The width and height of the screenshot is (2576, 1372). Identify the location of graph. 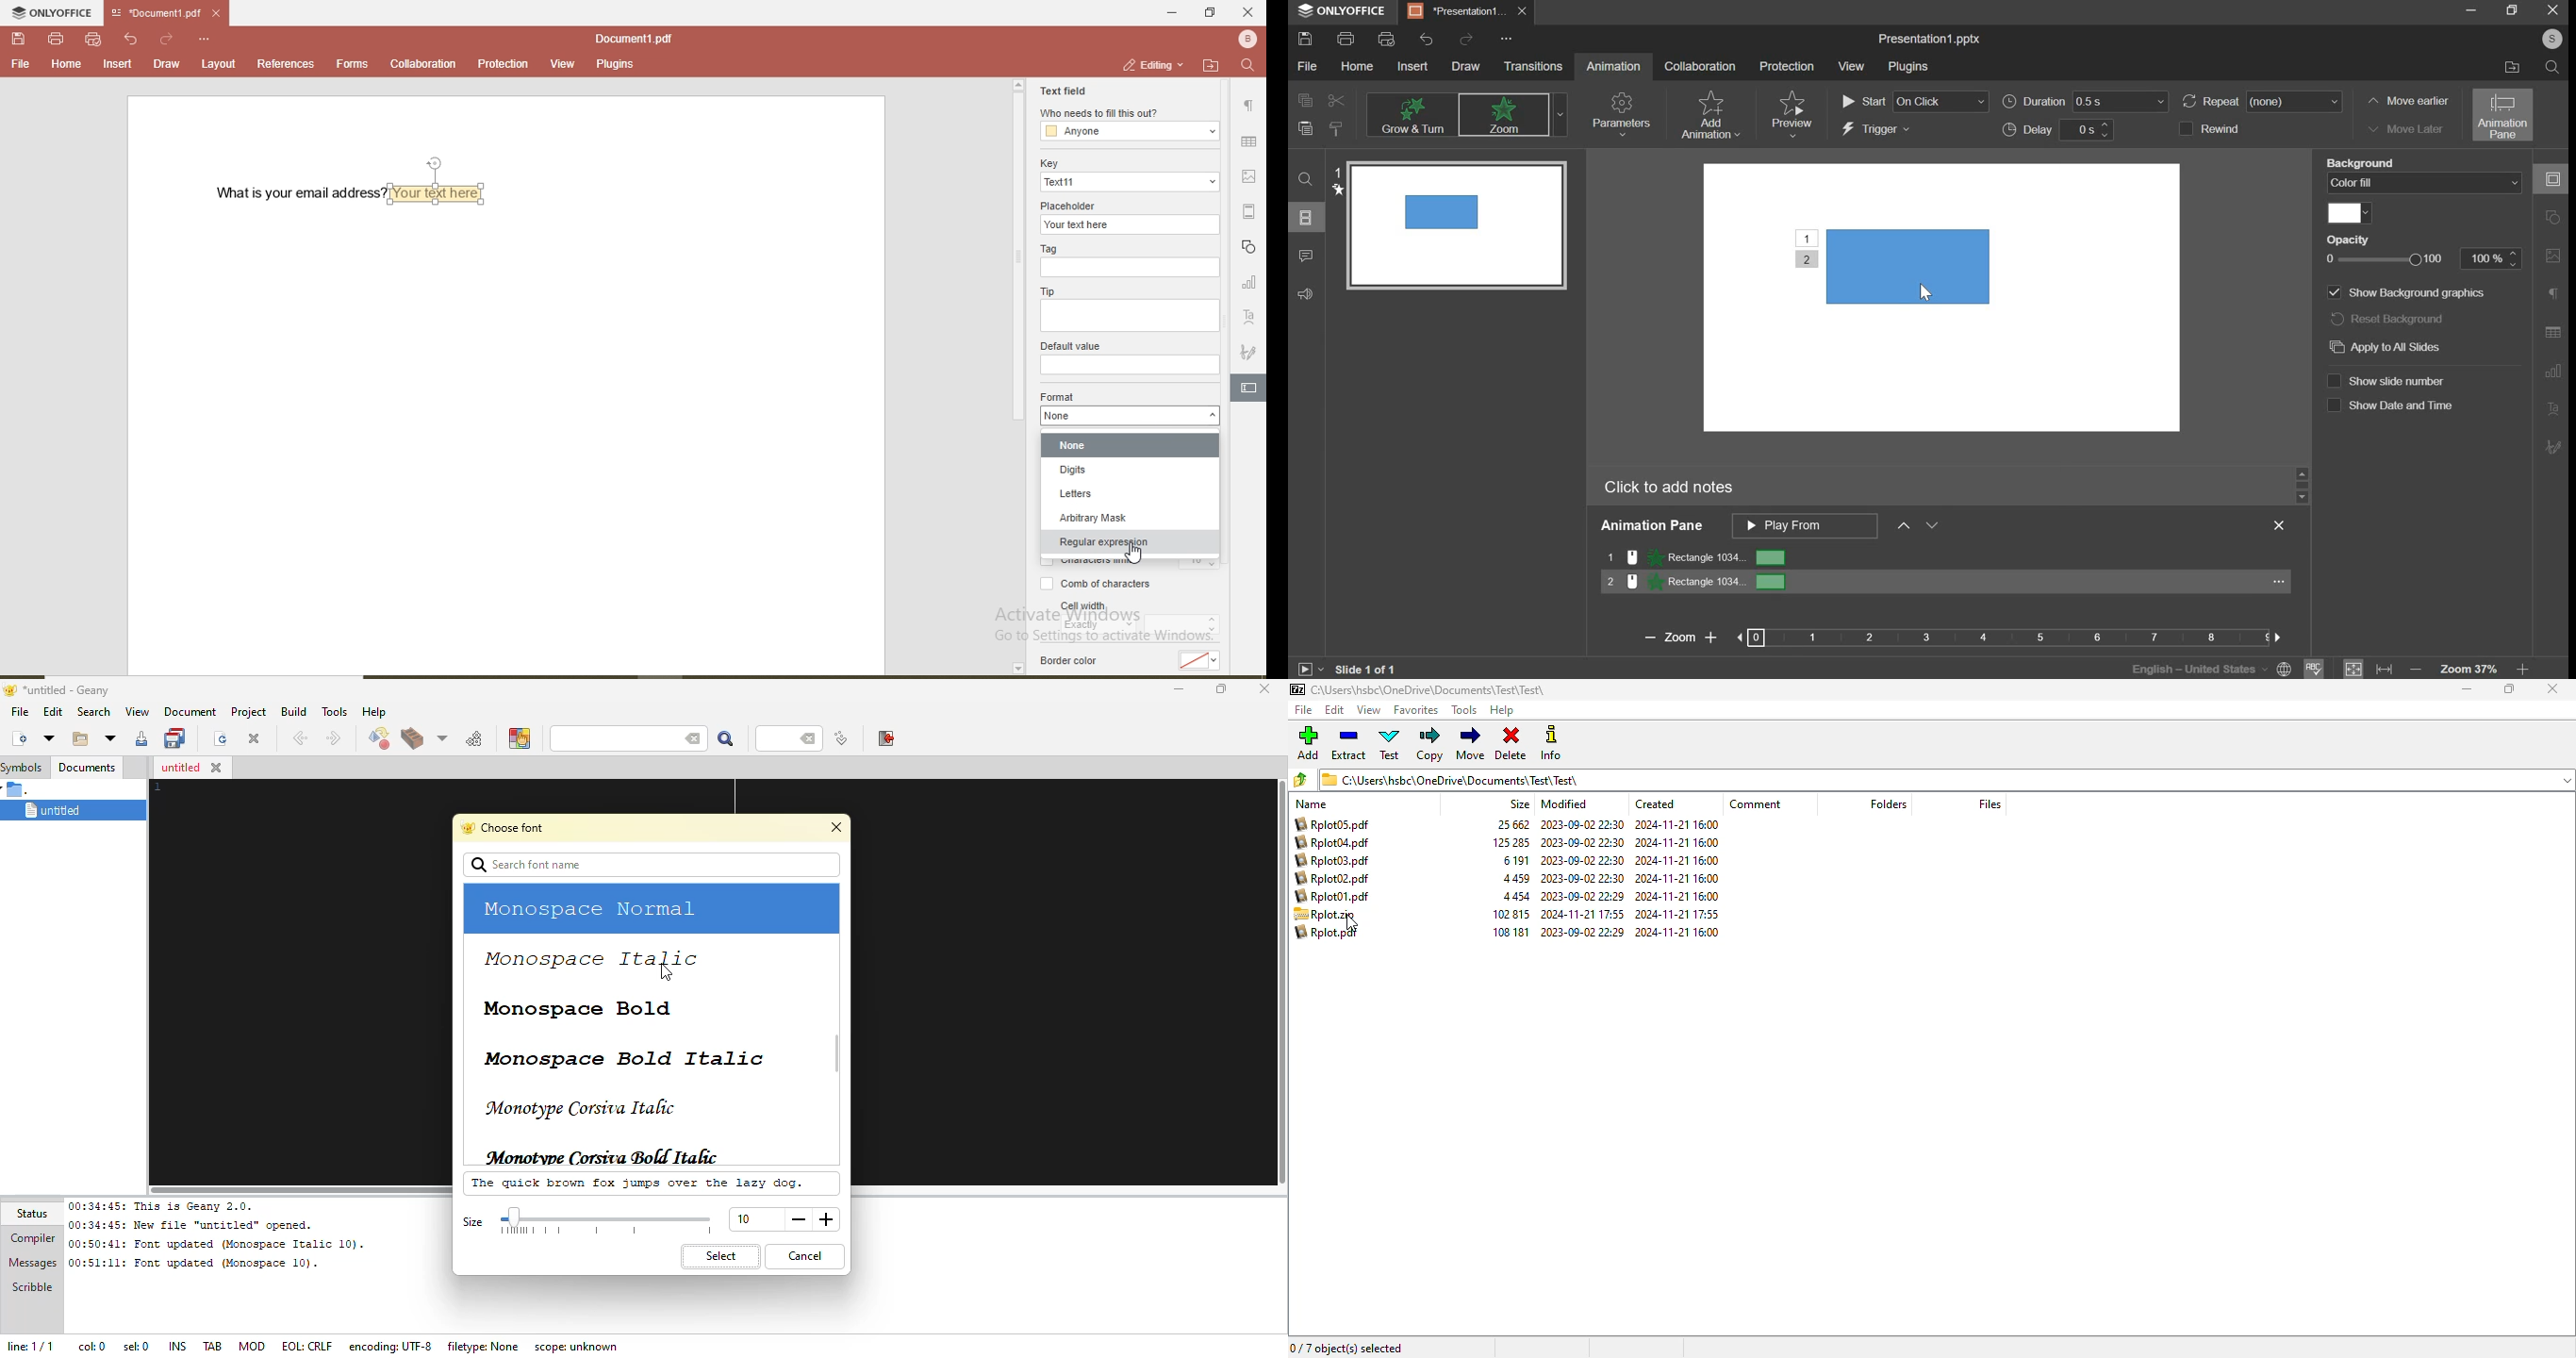
(1249, 284).